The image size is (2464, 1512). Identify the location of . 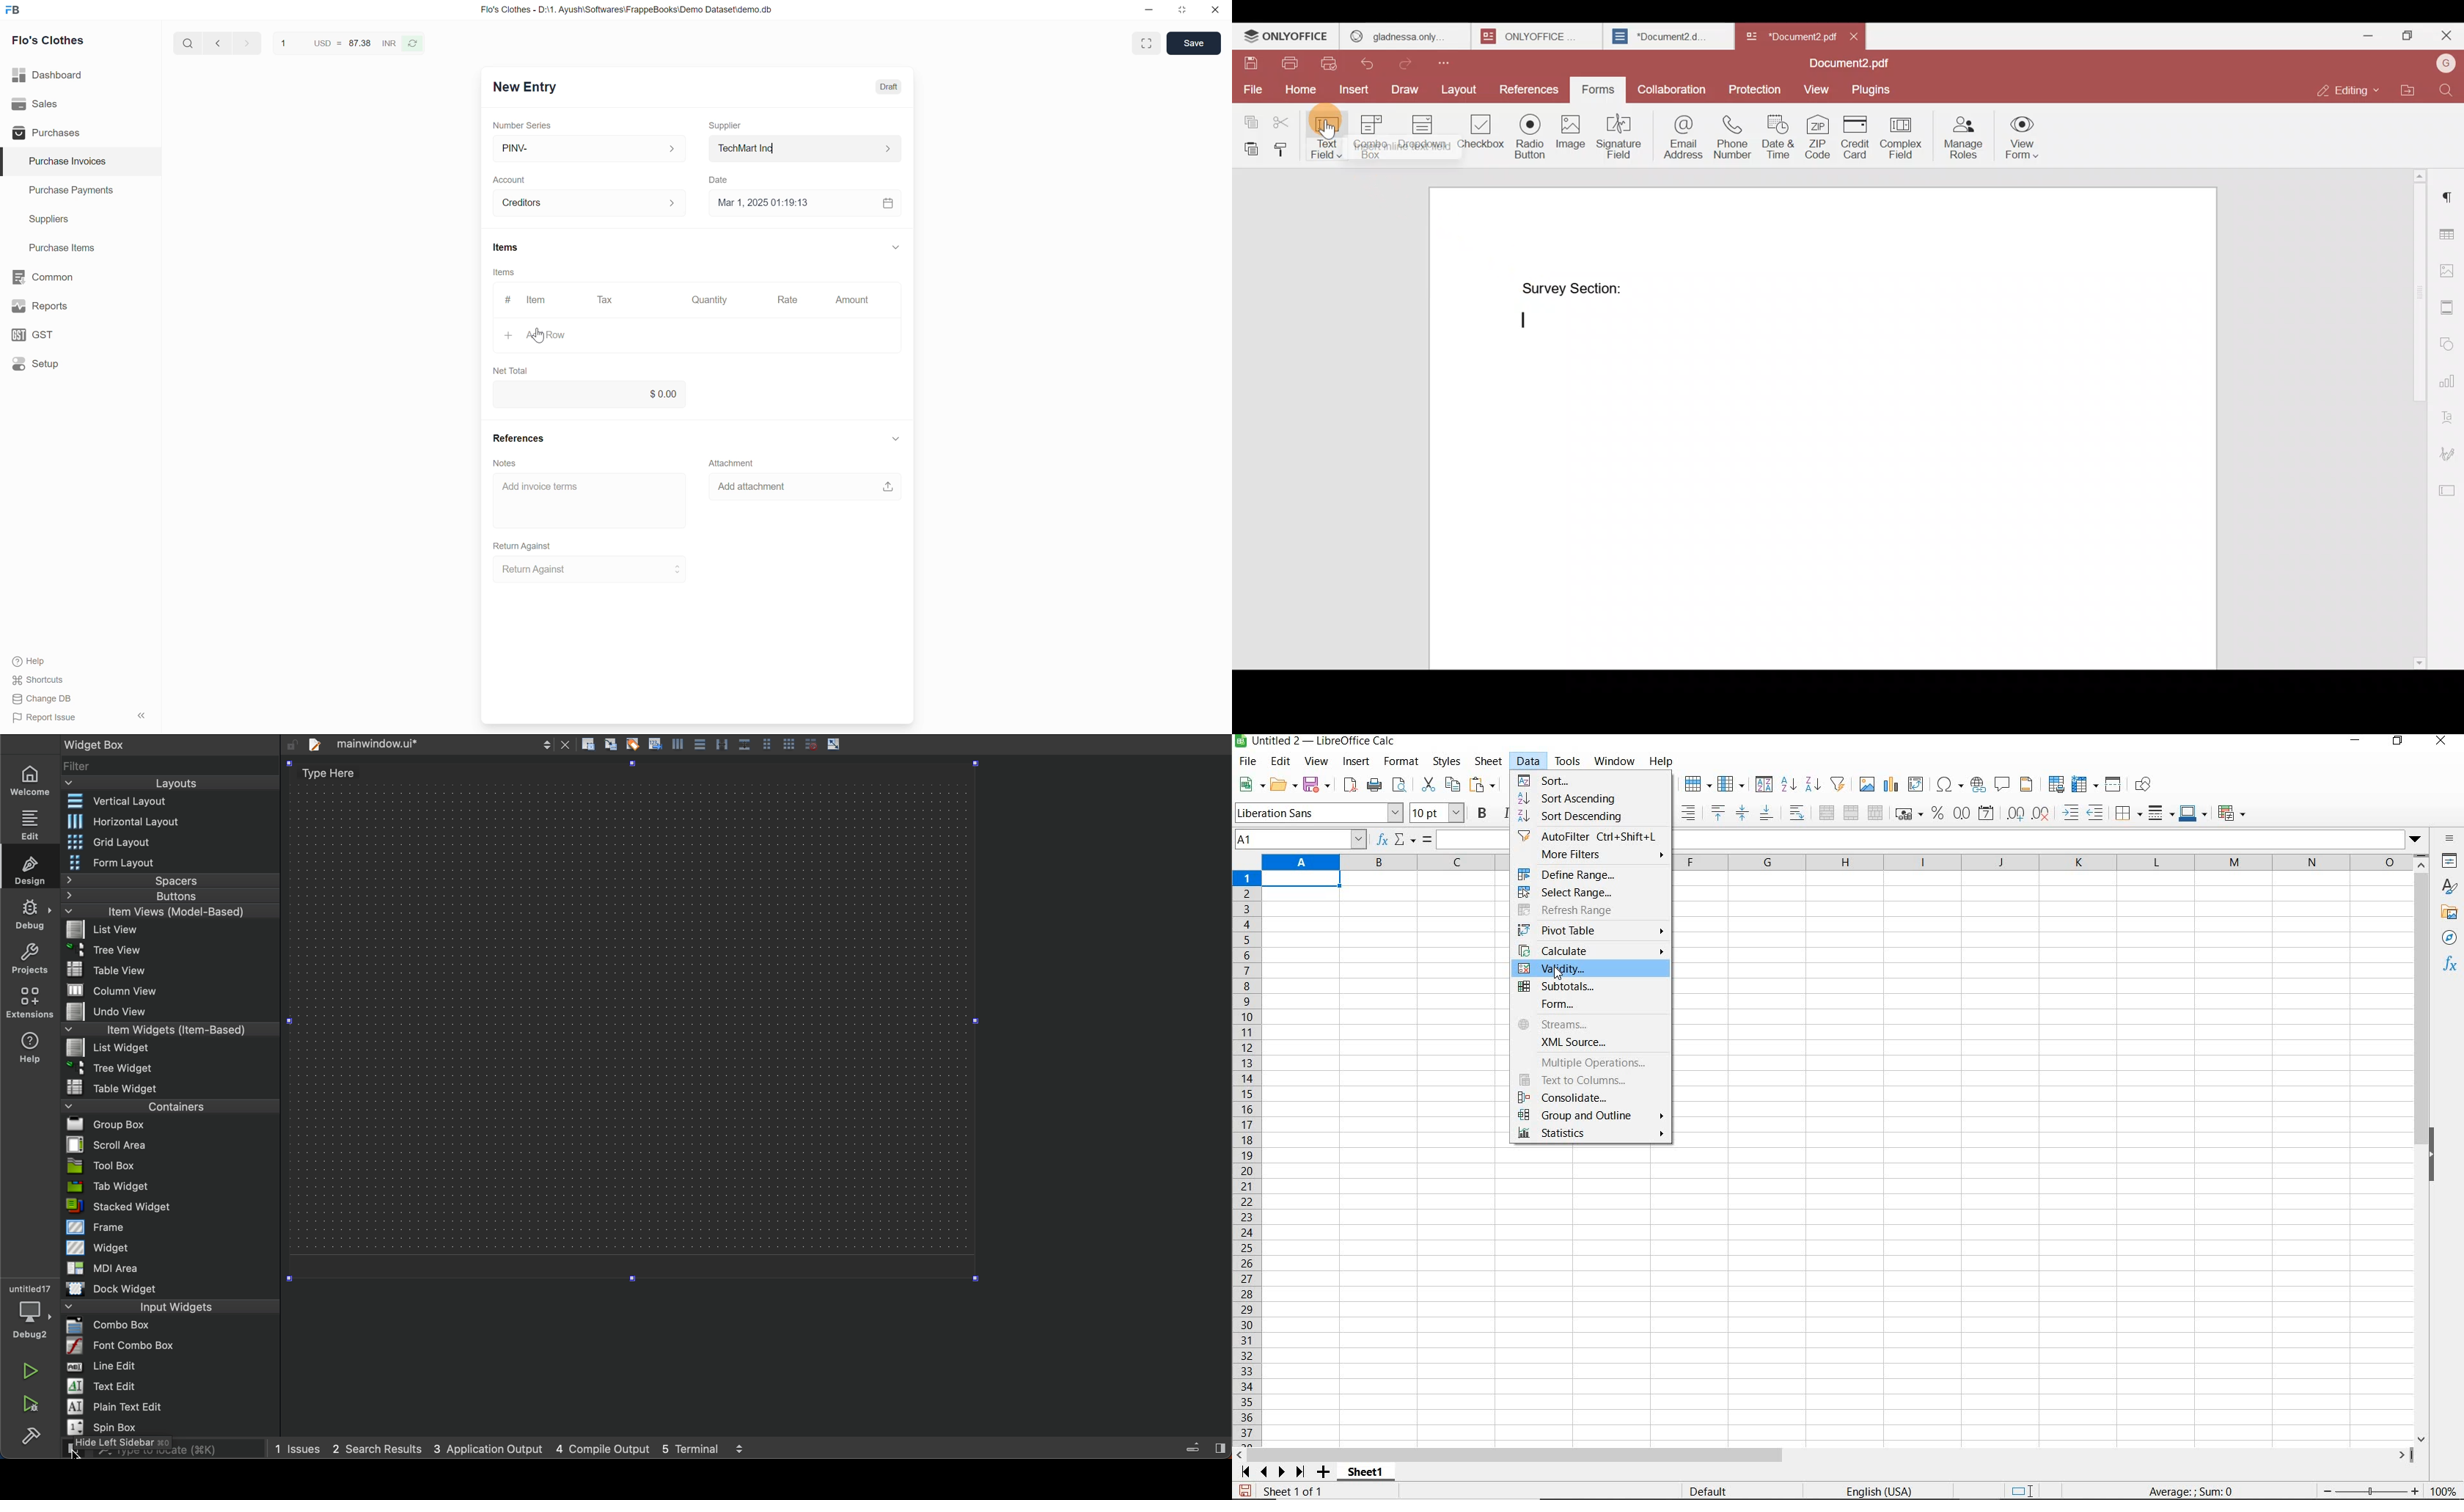
(656, 743).